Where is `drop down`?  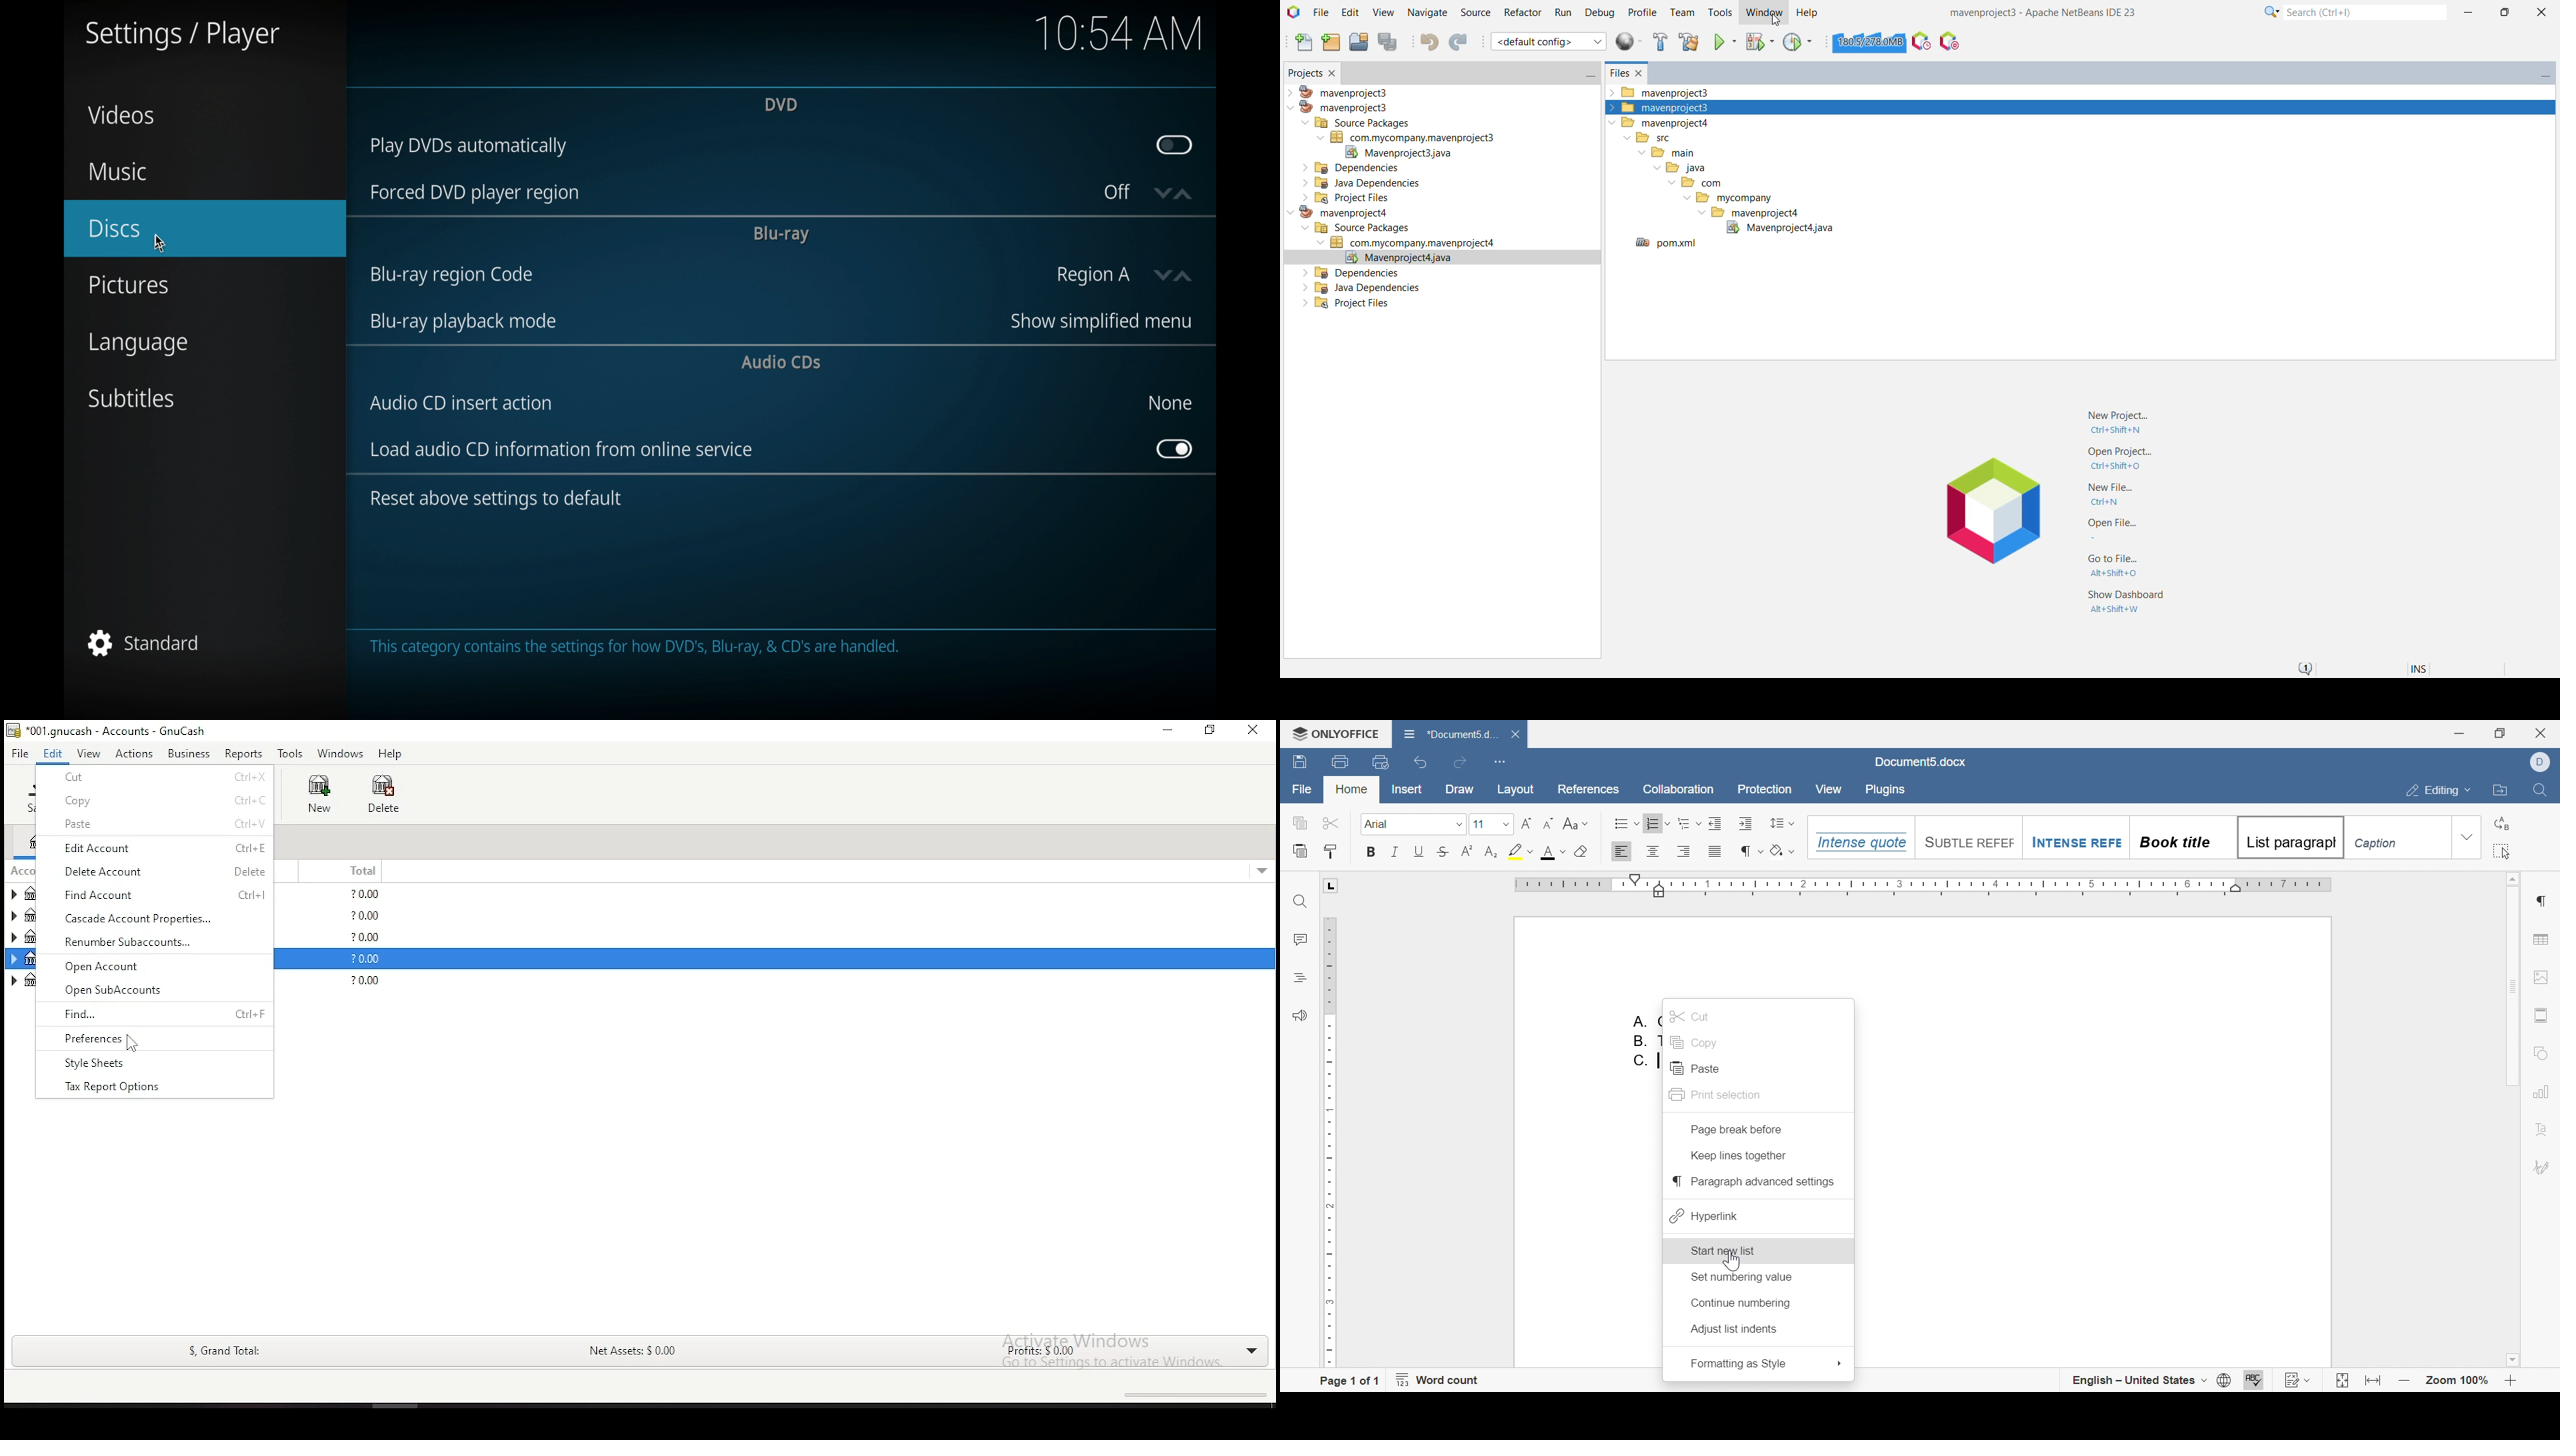 drop down is located at coordinates (1839, 1364).